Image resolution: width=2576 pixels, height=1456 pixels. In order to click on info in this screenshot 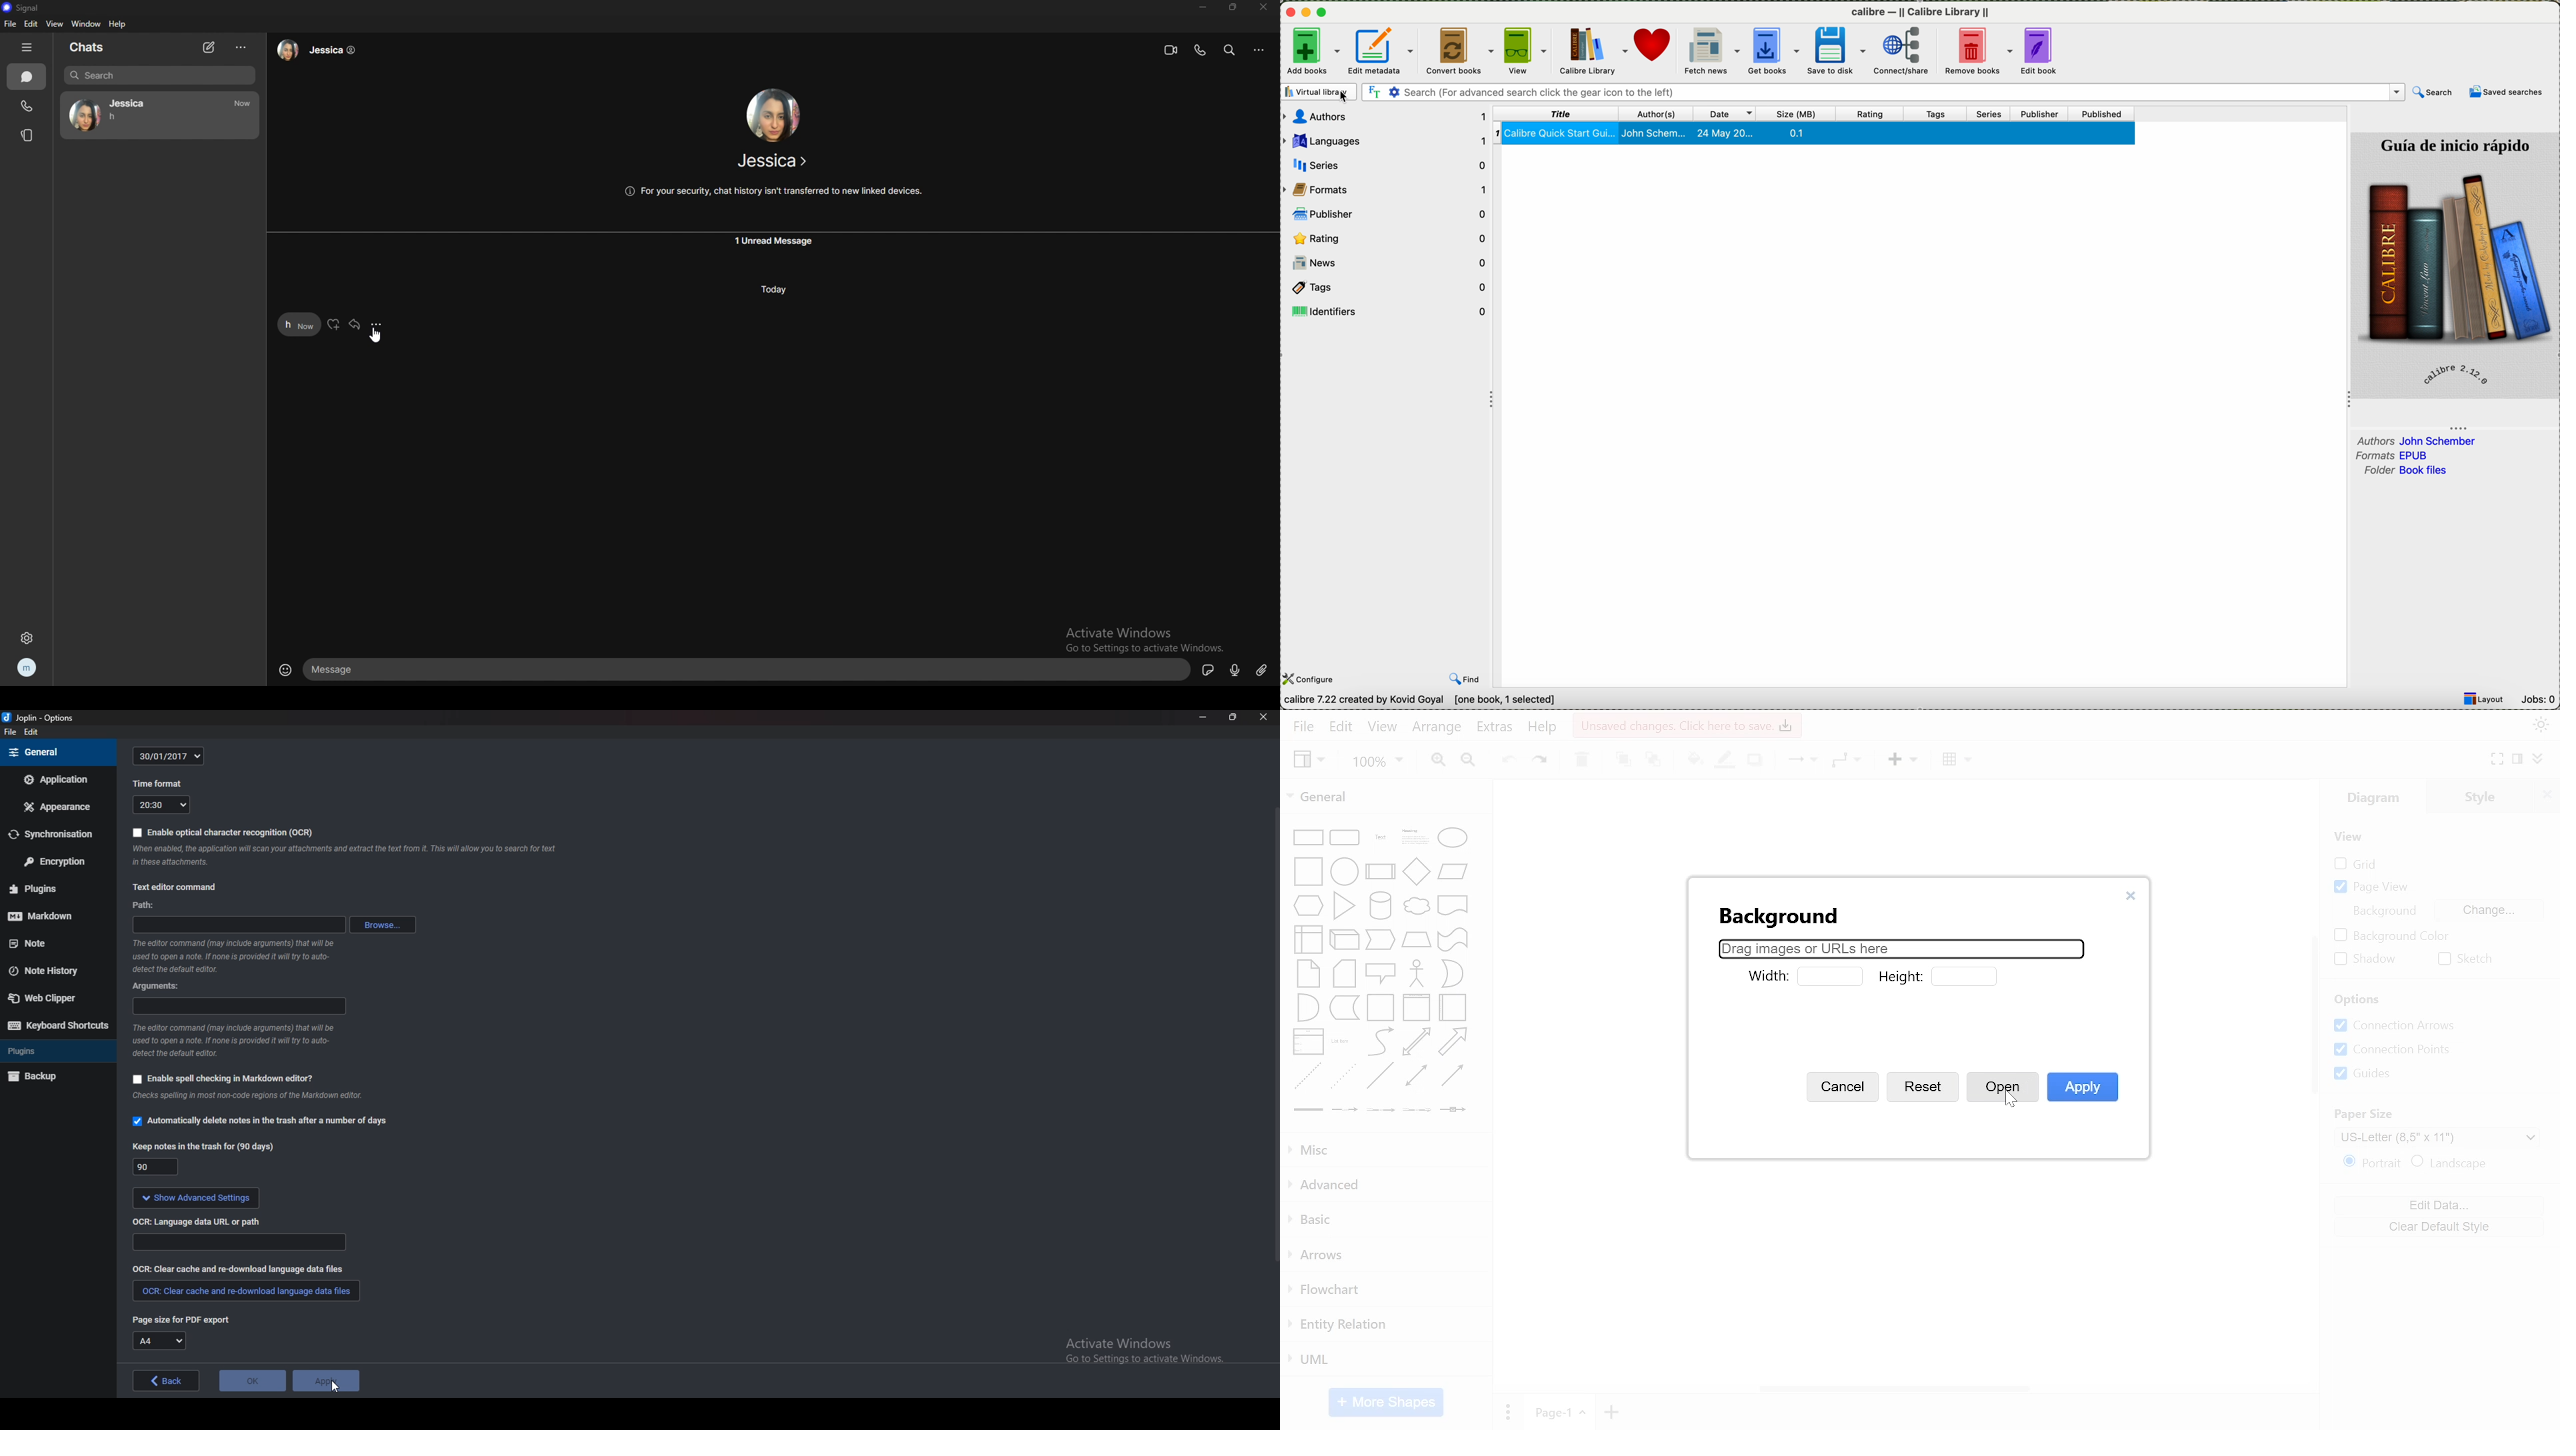, I will do `click(240, 1041)`.